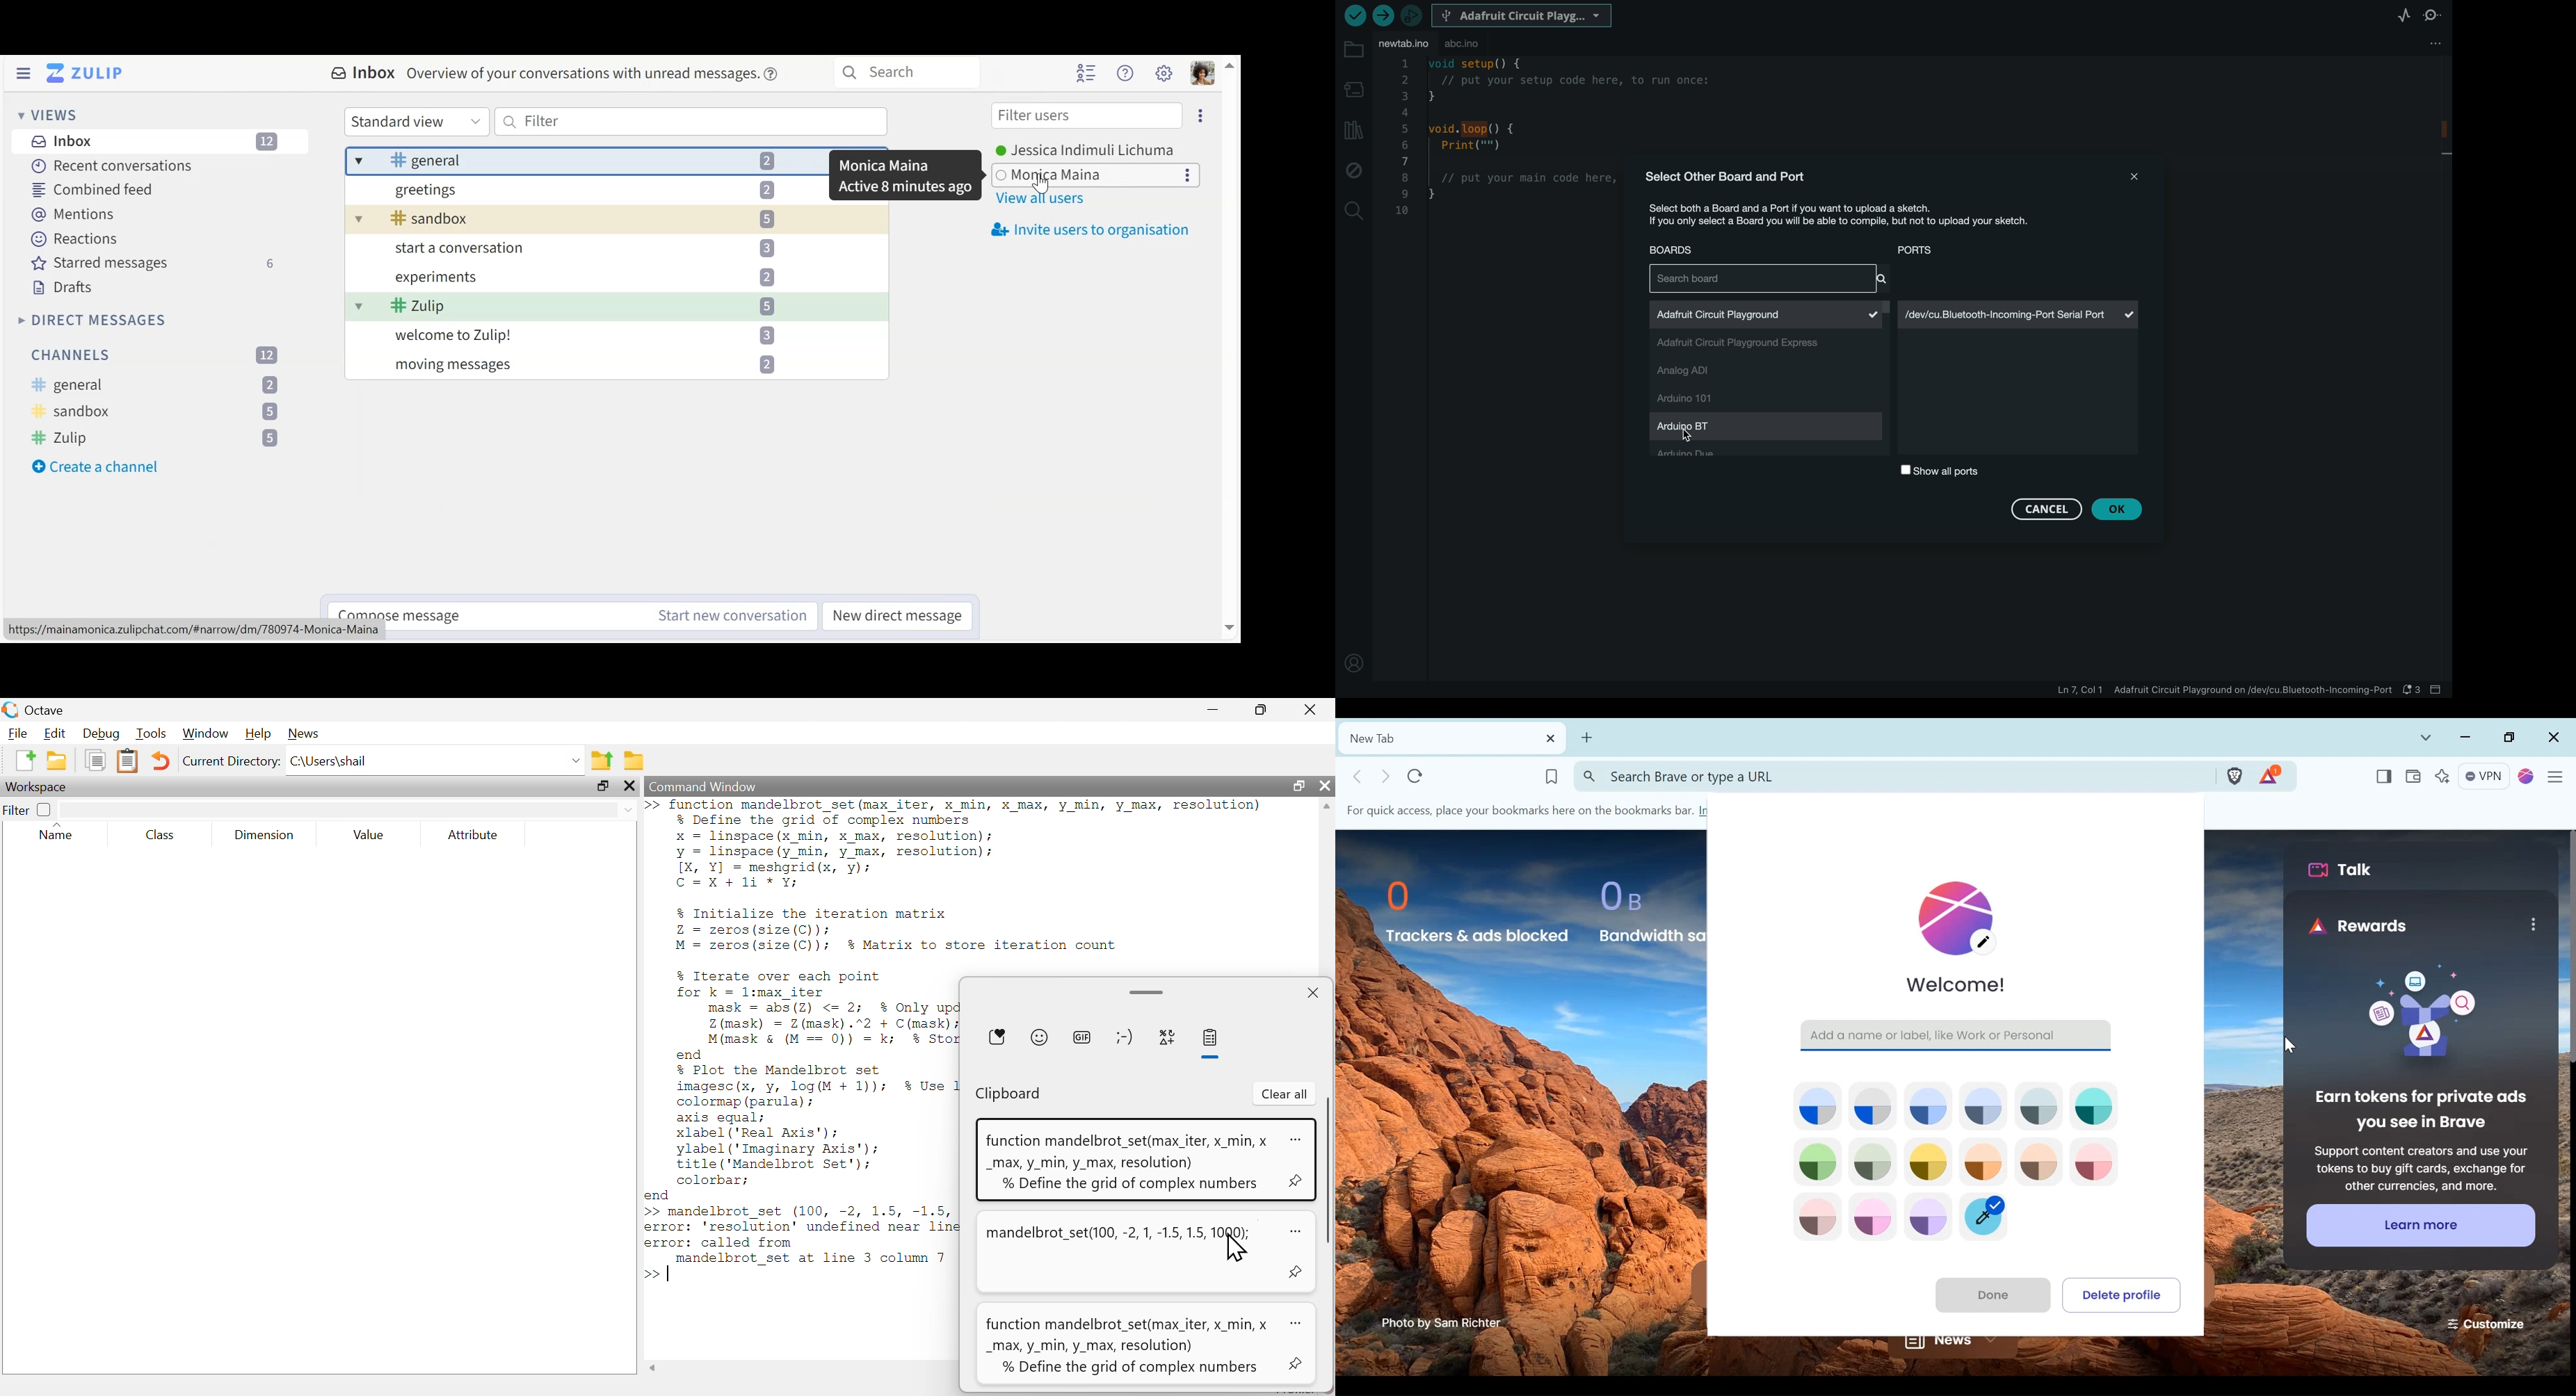 This screenshot has height=1400, width=2576. I want to click on Filter messages by text, so click(692, 123).